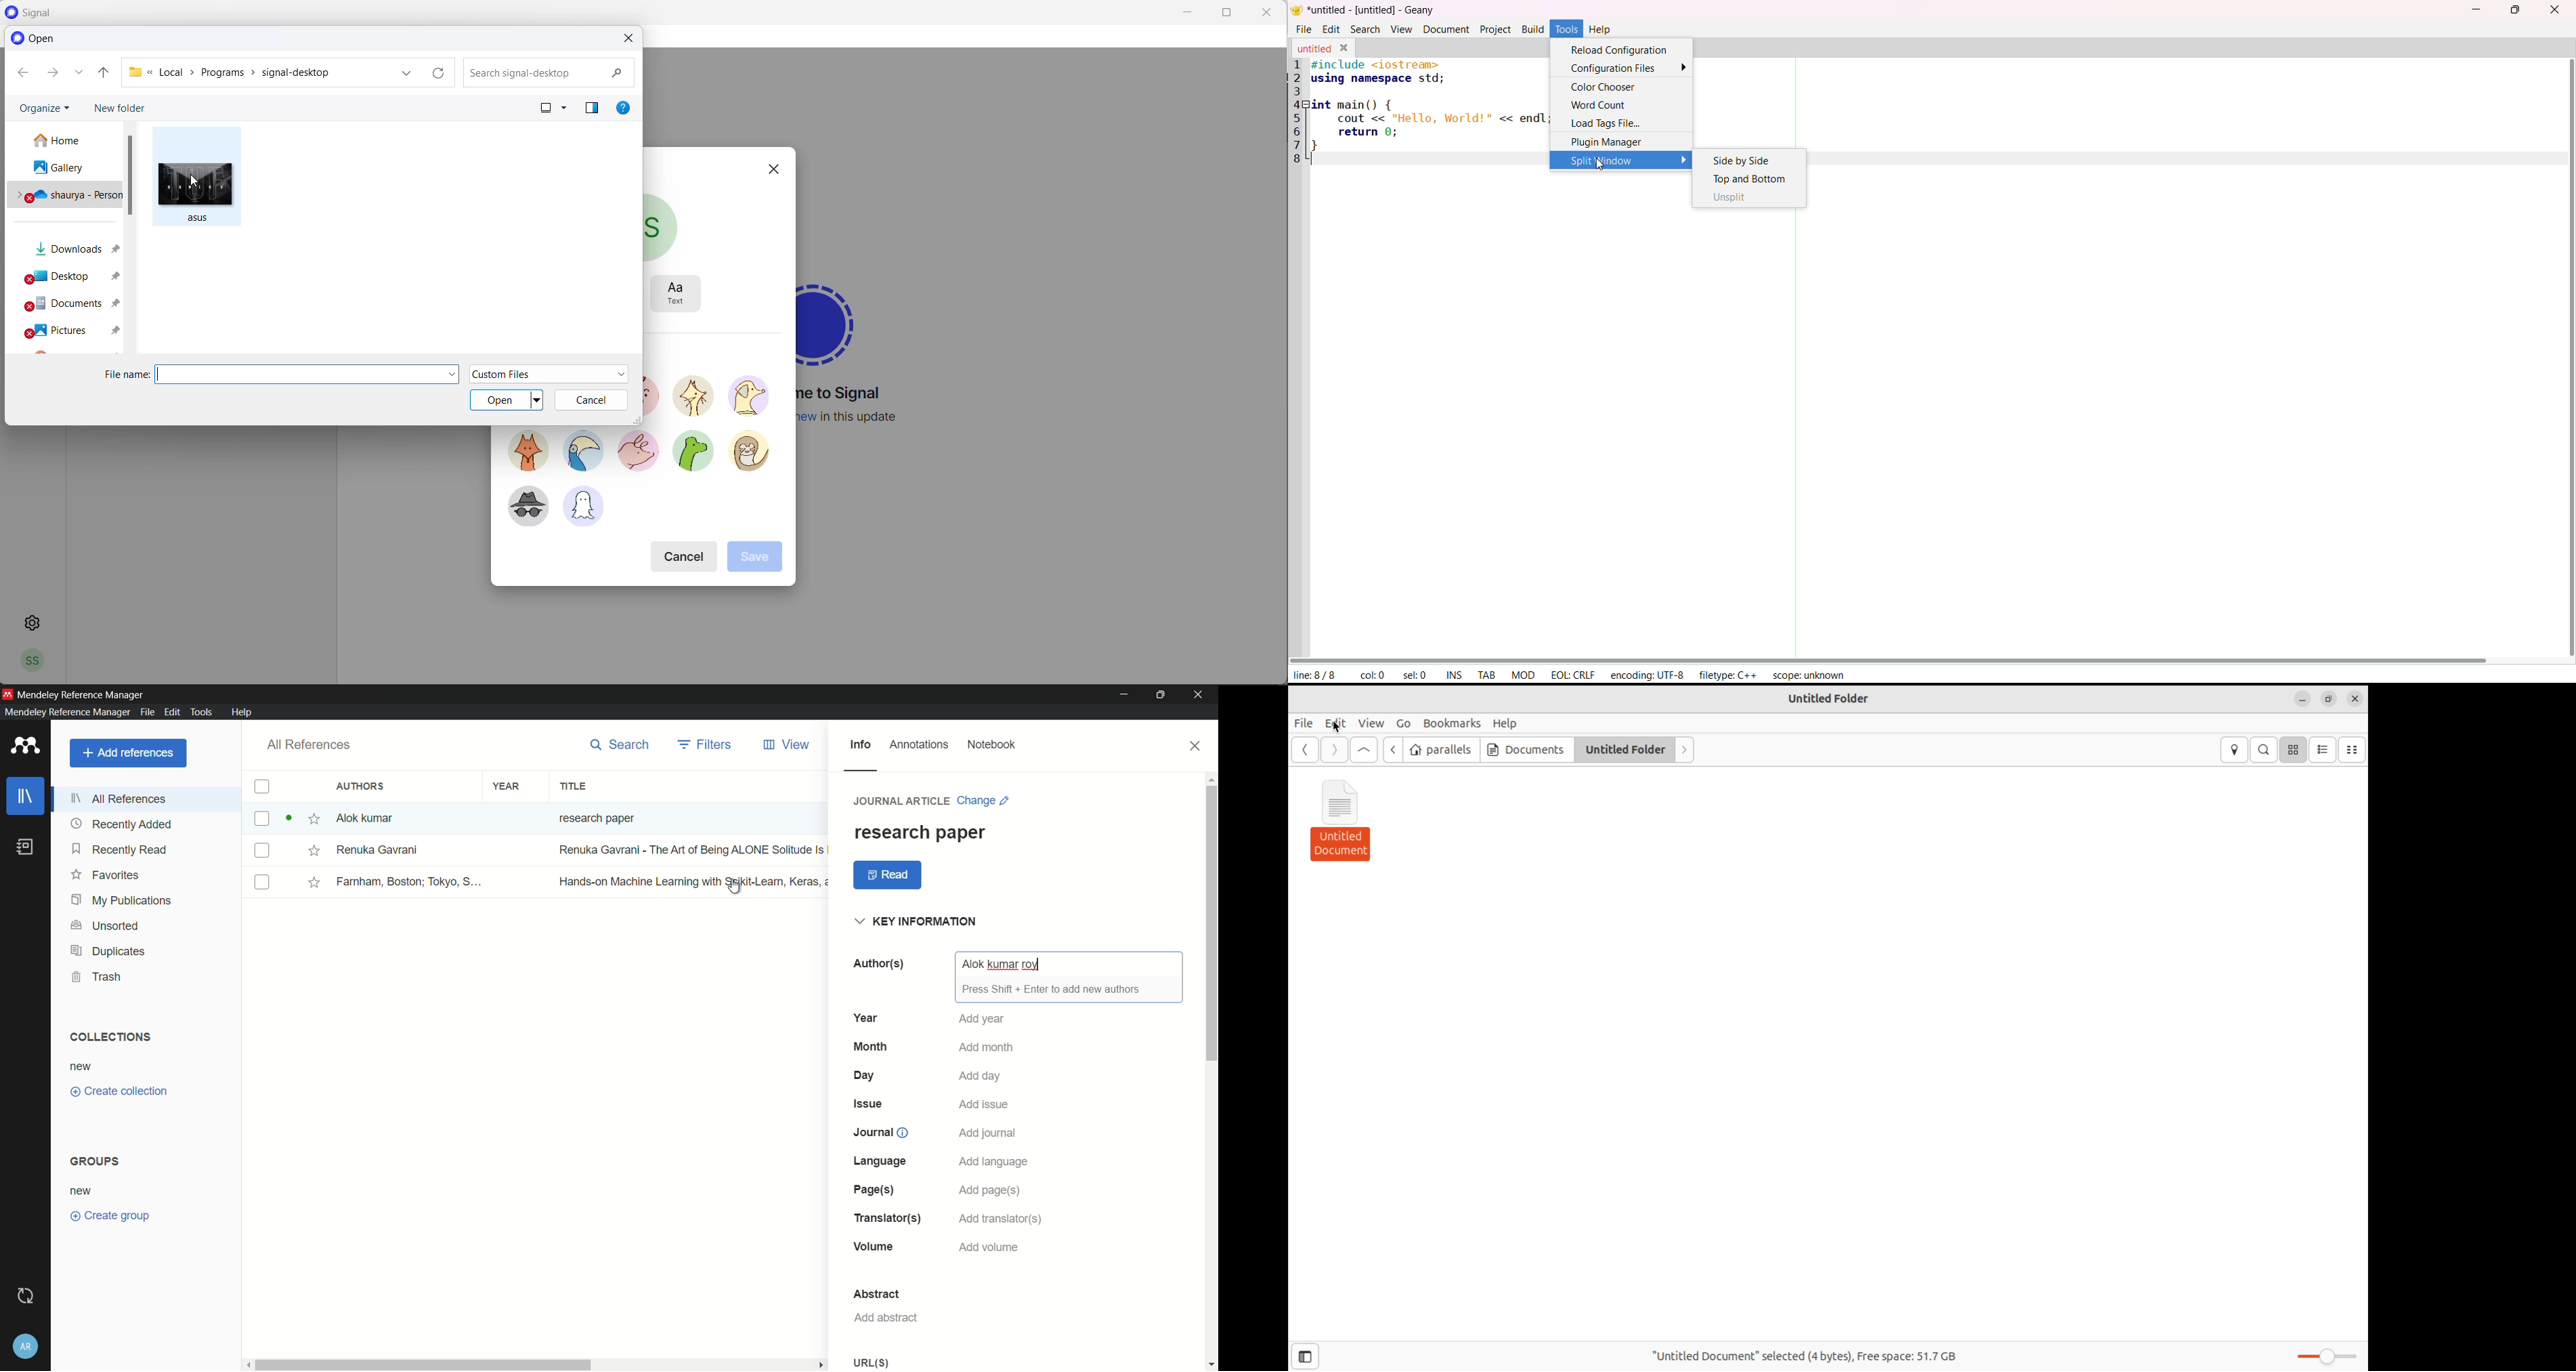 Image resolution: width=2576 pixels, height=1372 pixels. What do you see at coordinates (199, 712) in the screenshot?
I see `tools menu` at bounding box center [199, 712].